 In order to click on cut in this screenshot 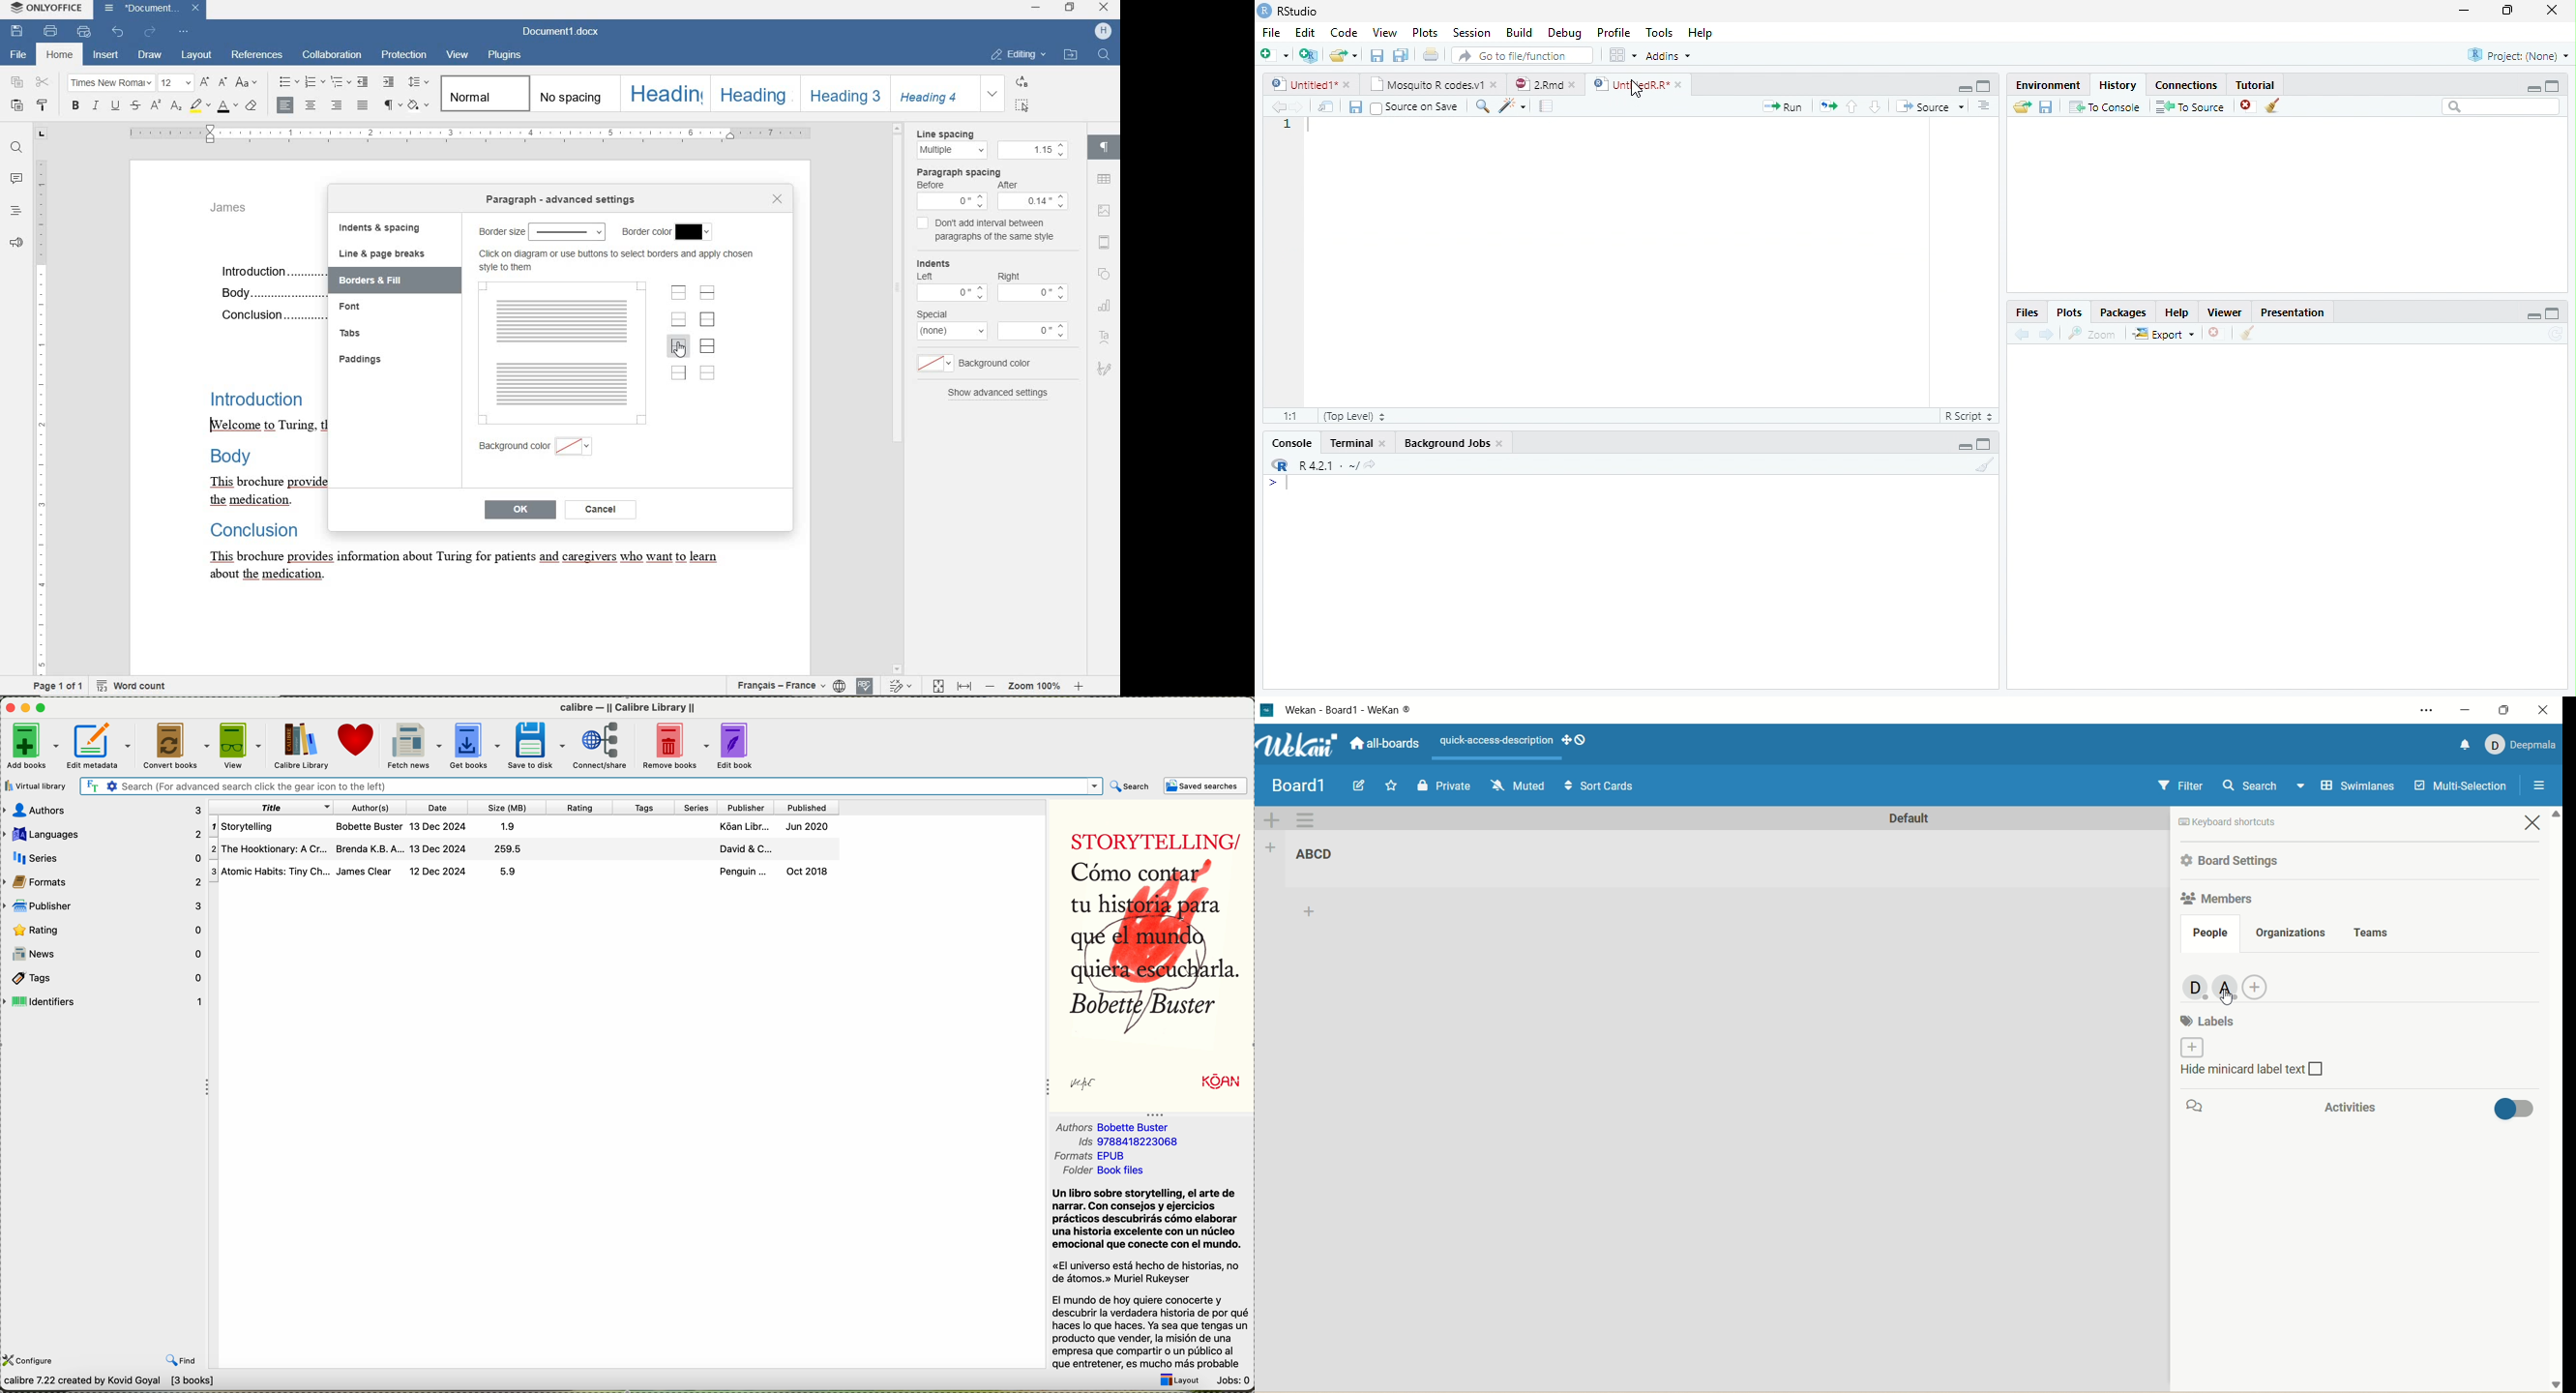, I will do `click(43, 83)`.